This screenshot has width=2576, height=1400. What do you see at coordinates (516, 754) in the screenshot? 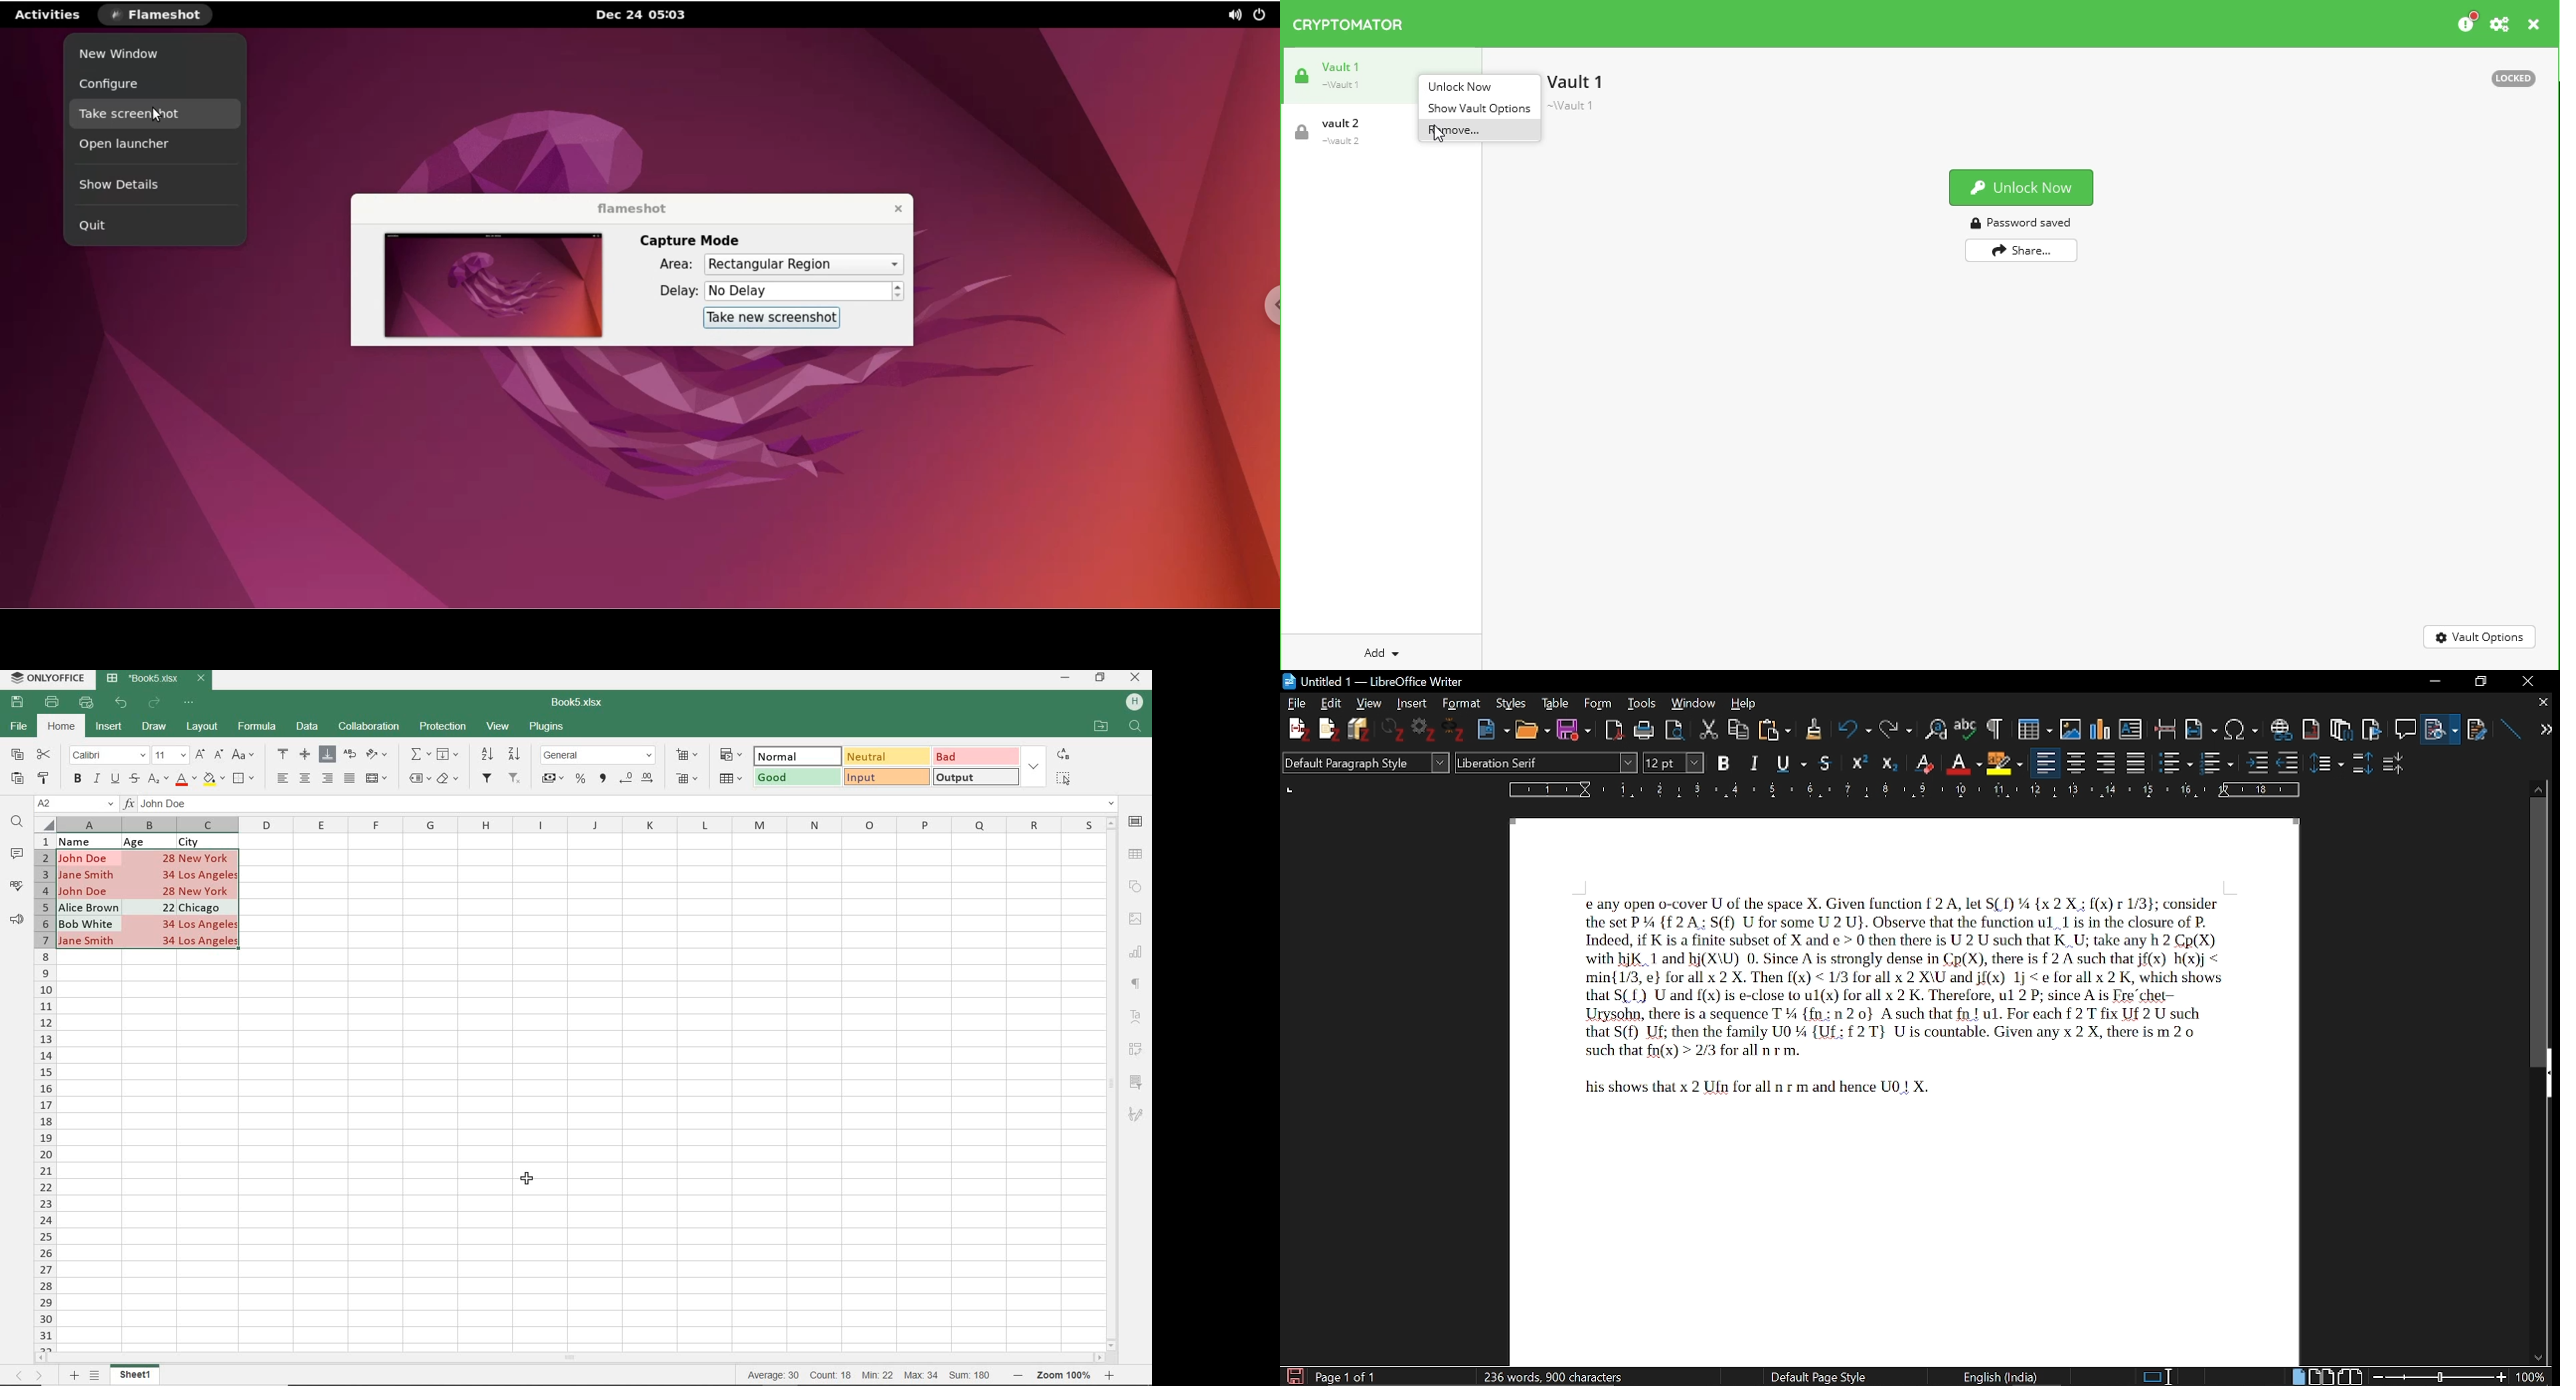
I see `SORT DESCENDING` at bounding box center [516, 754].